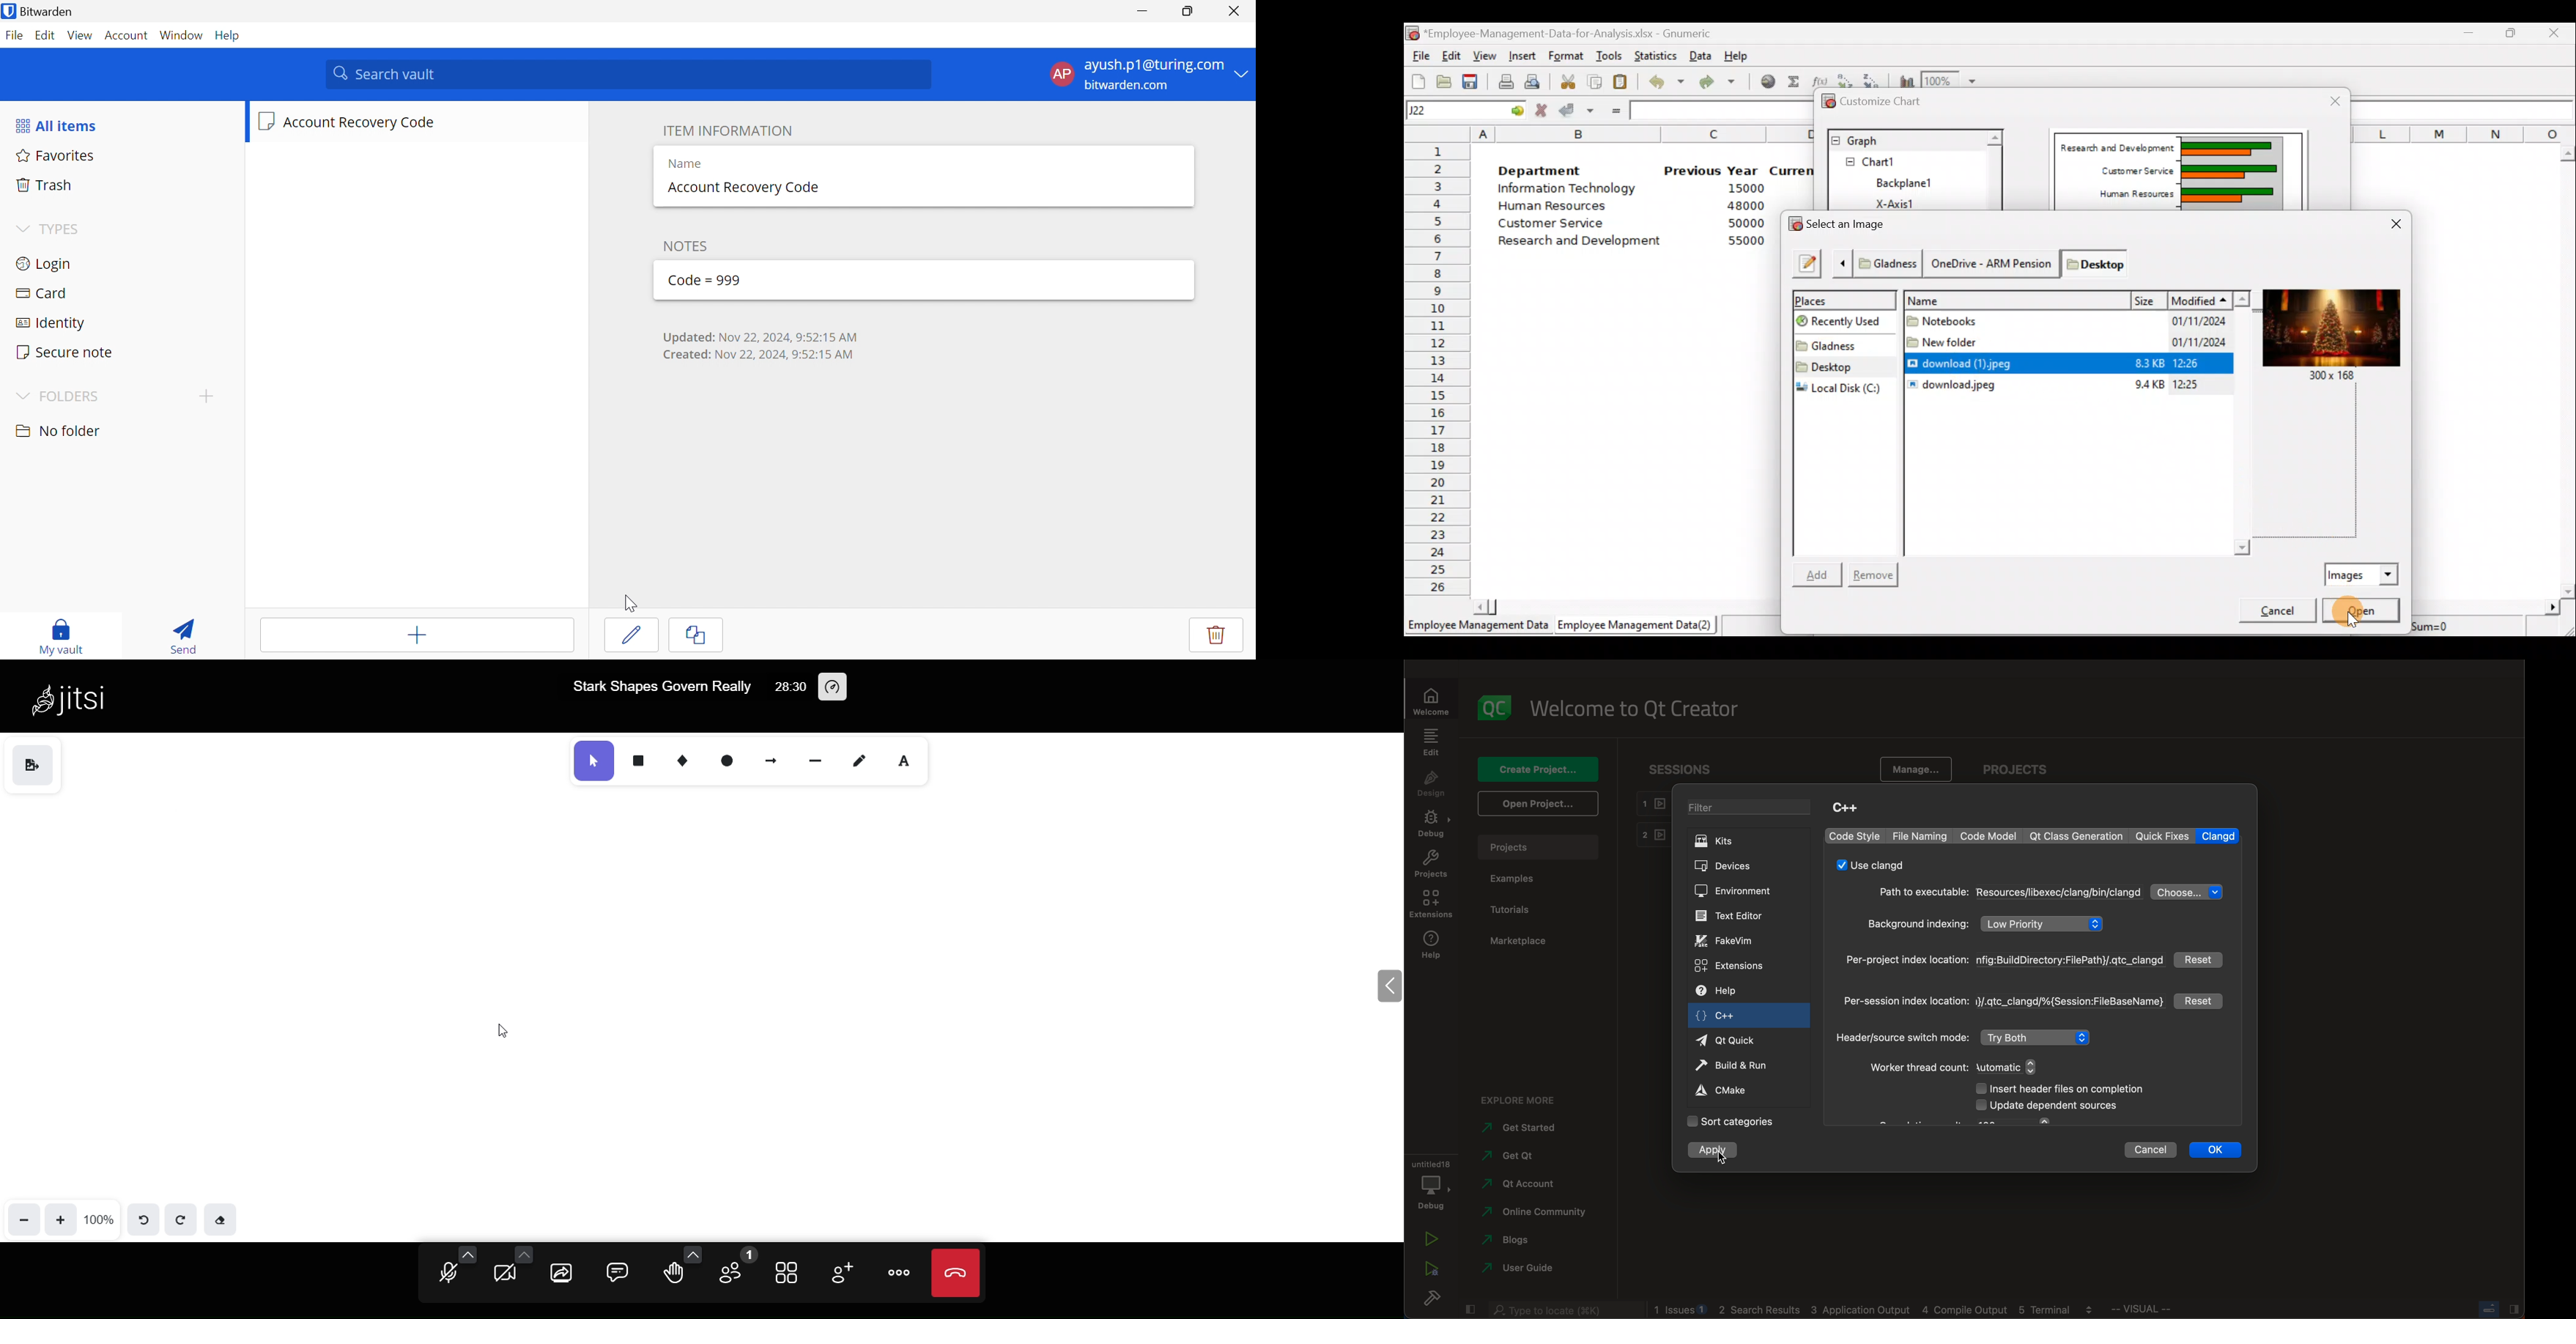  I want to click on Chart Preview, so click(2229, 172).